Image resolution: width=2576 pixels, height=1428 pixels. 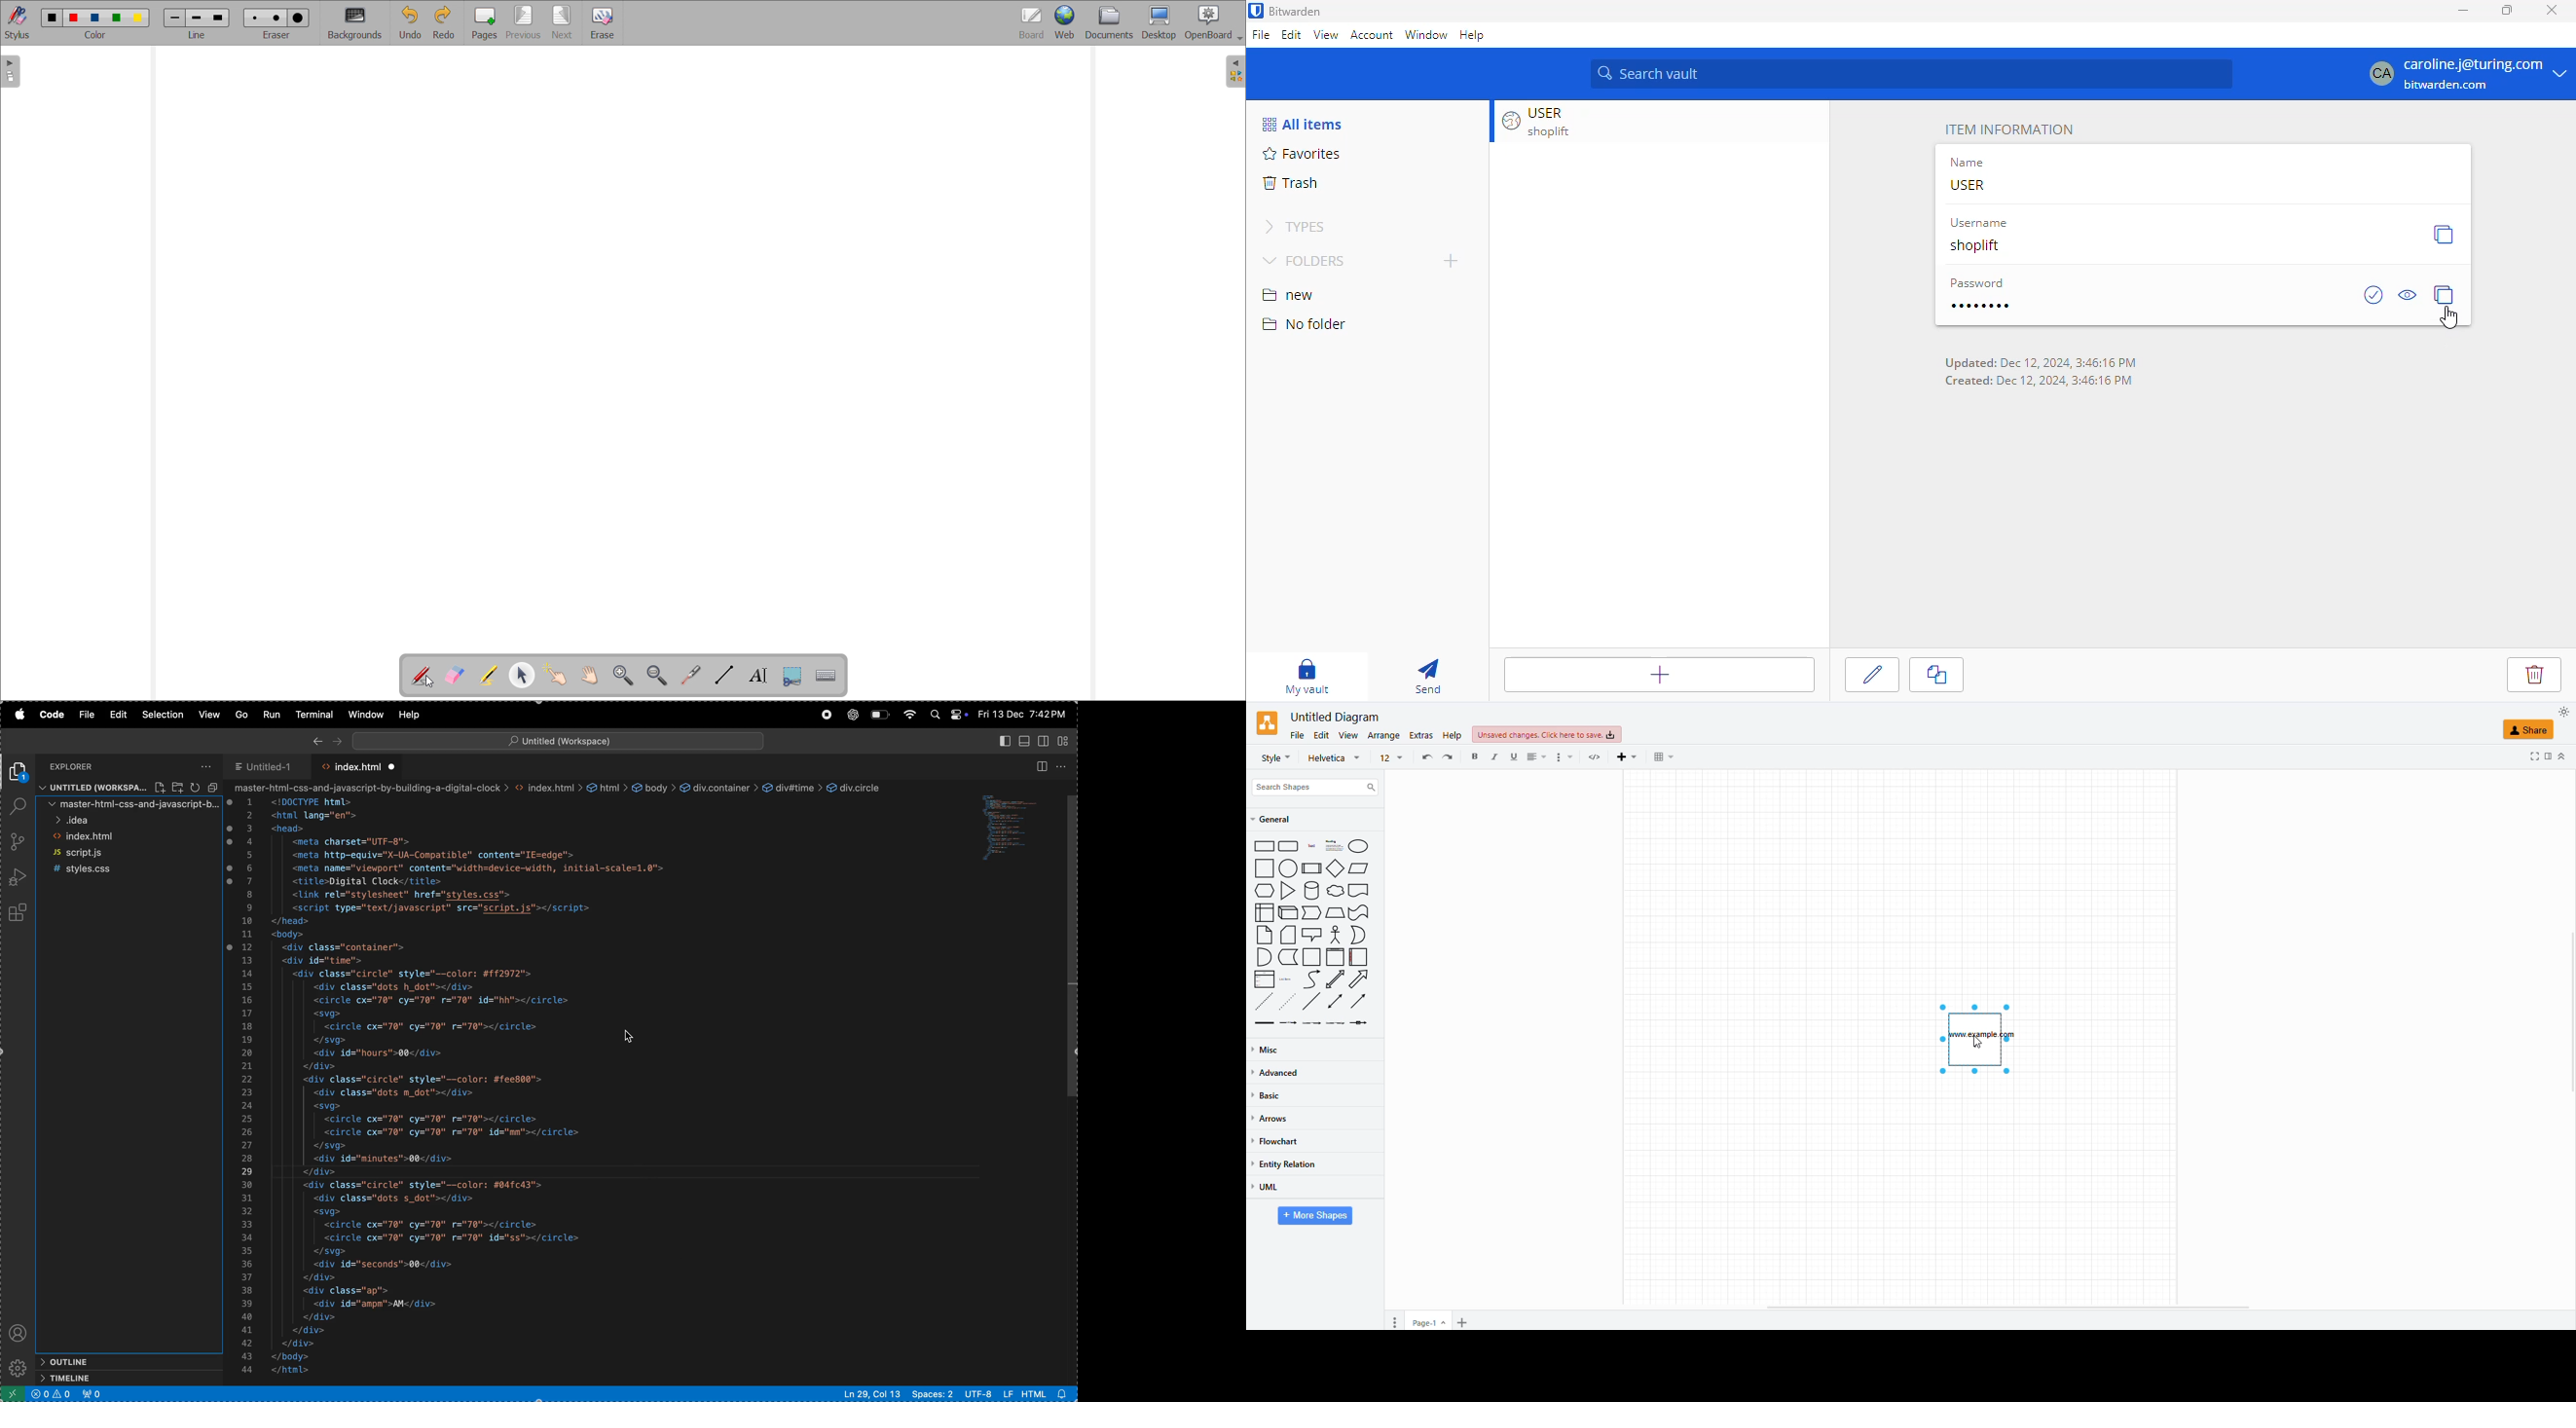 I want to click on diamond, so click(x=1335, y=868).